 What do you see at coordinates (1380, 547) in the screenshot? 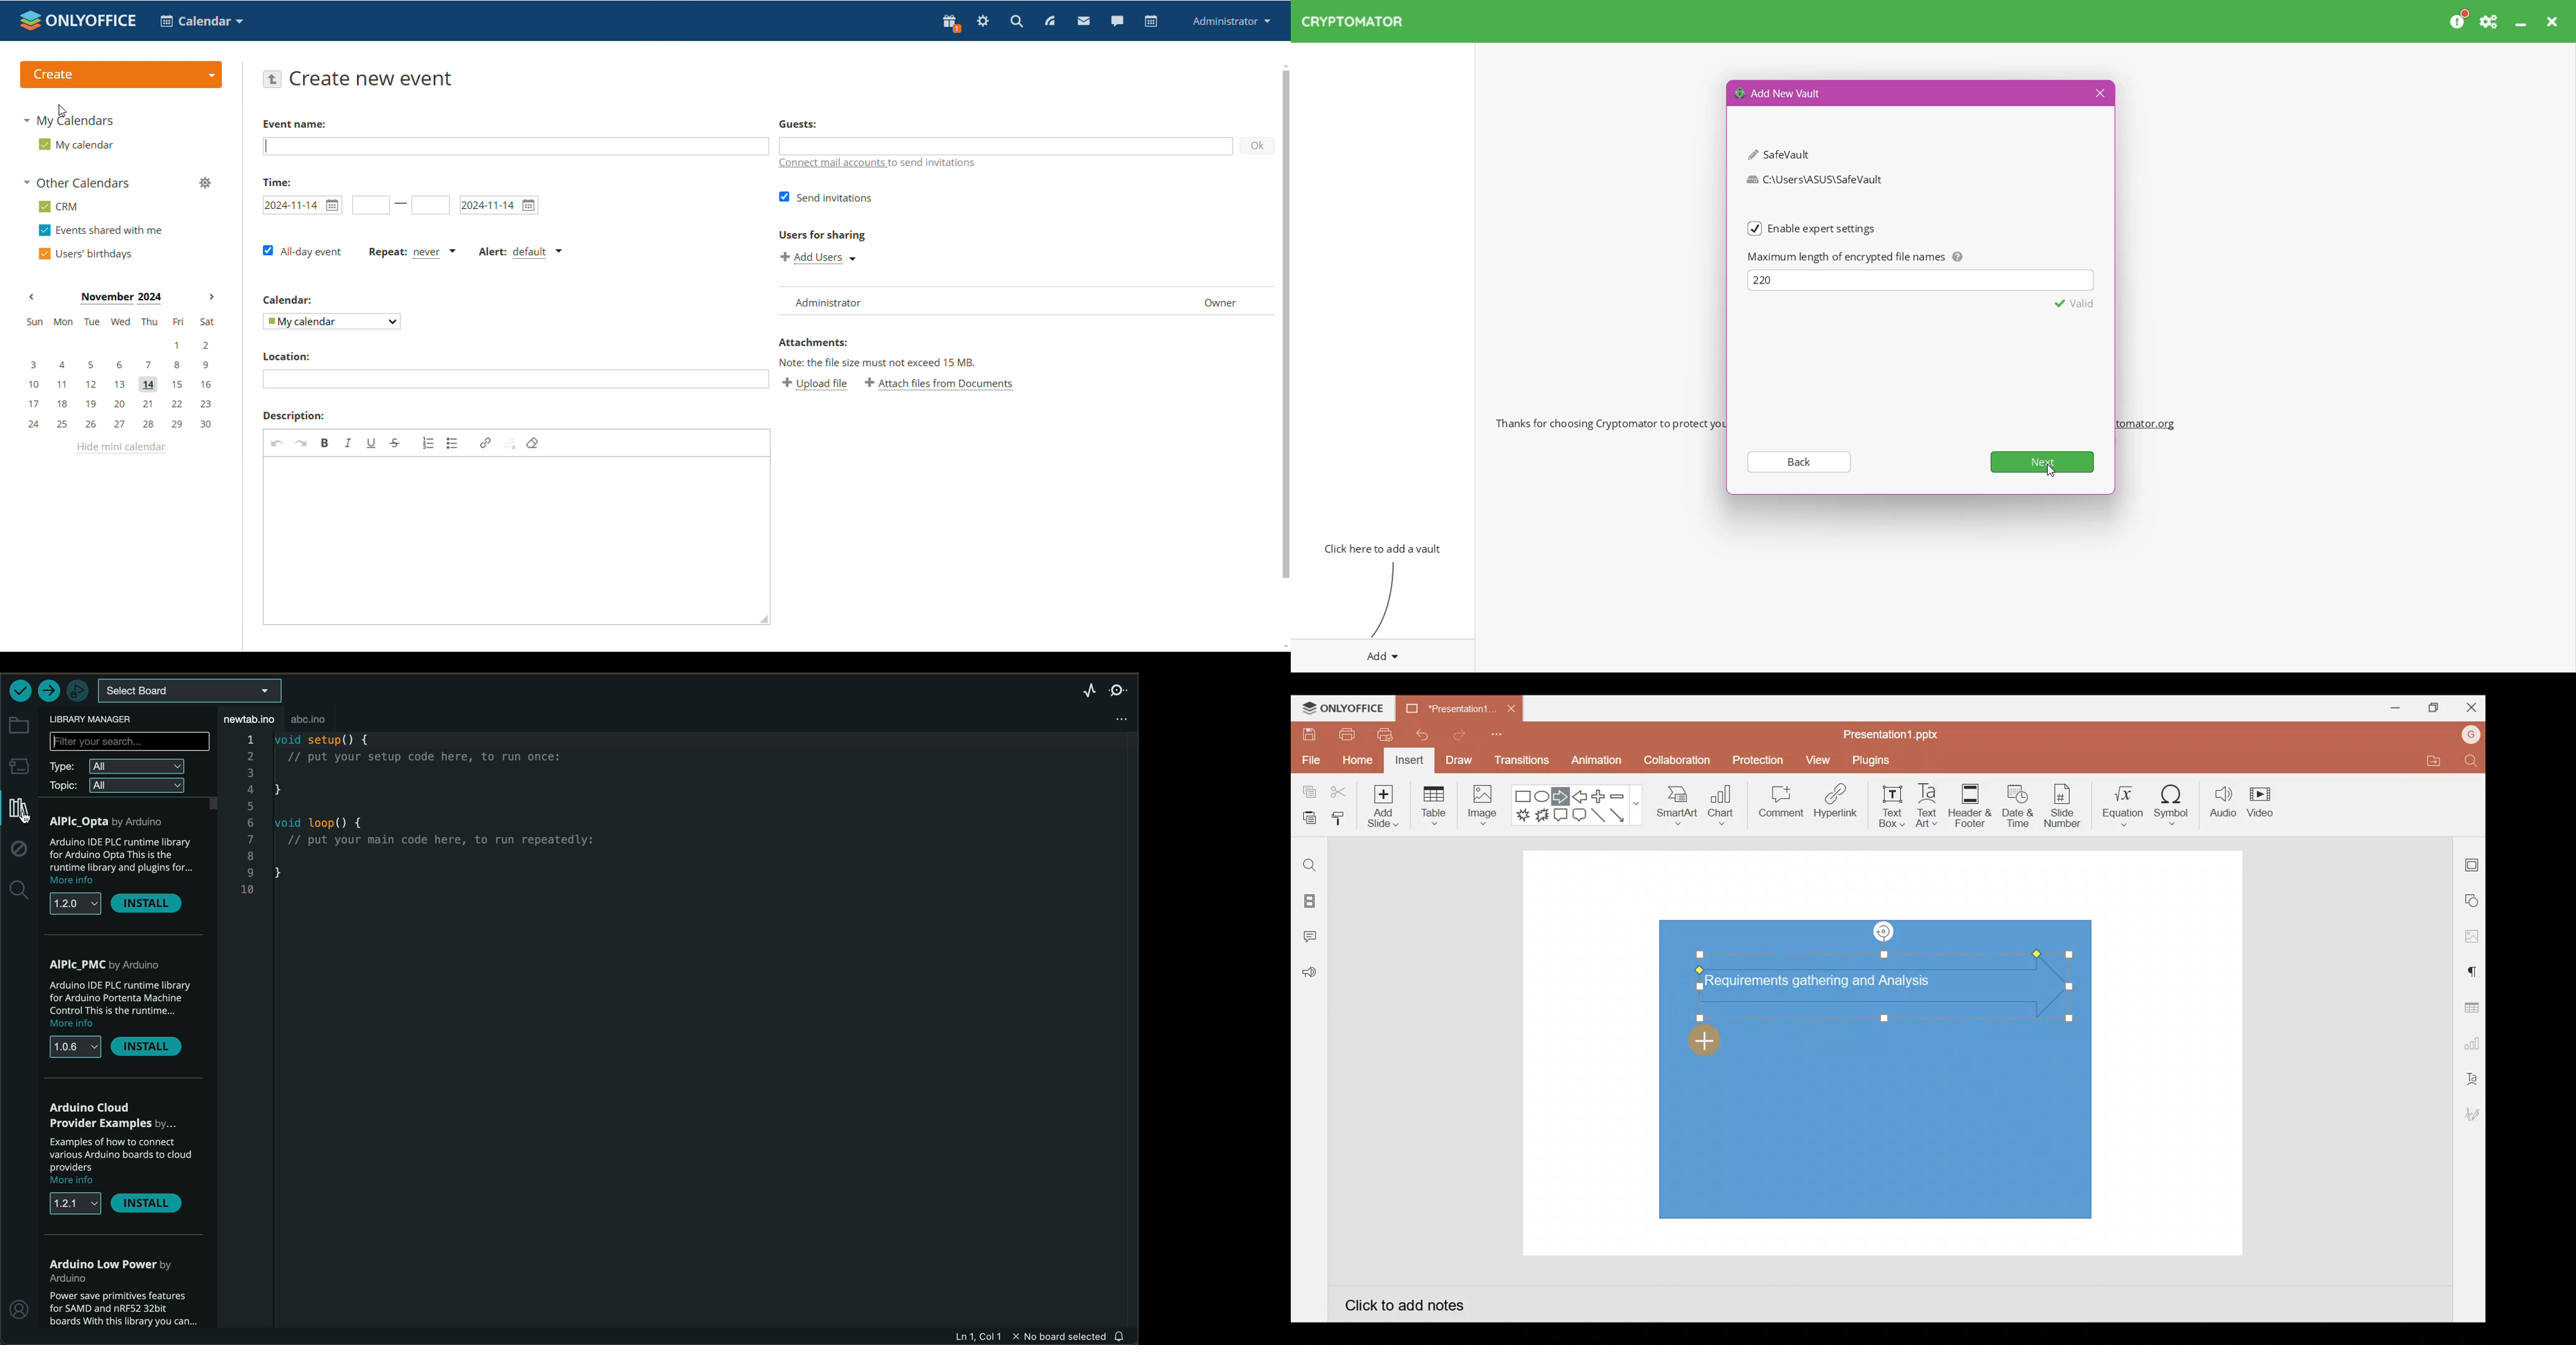
I see `Click here to add vault` at bounding box center [1380, 547].